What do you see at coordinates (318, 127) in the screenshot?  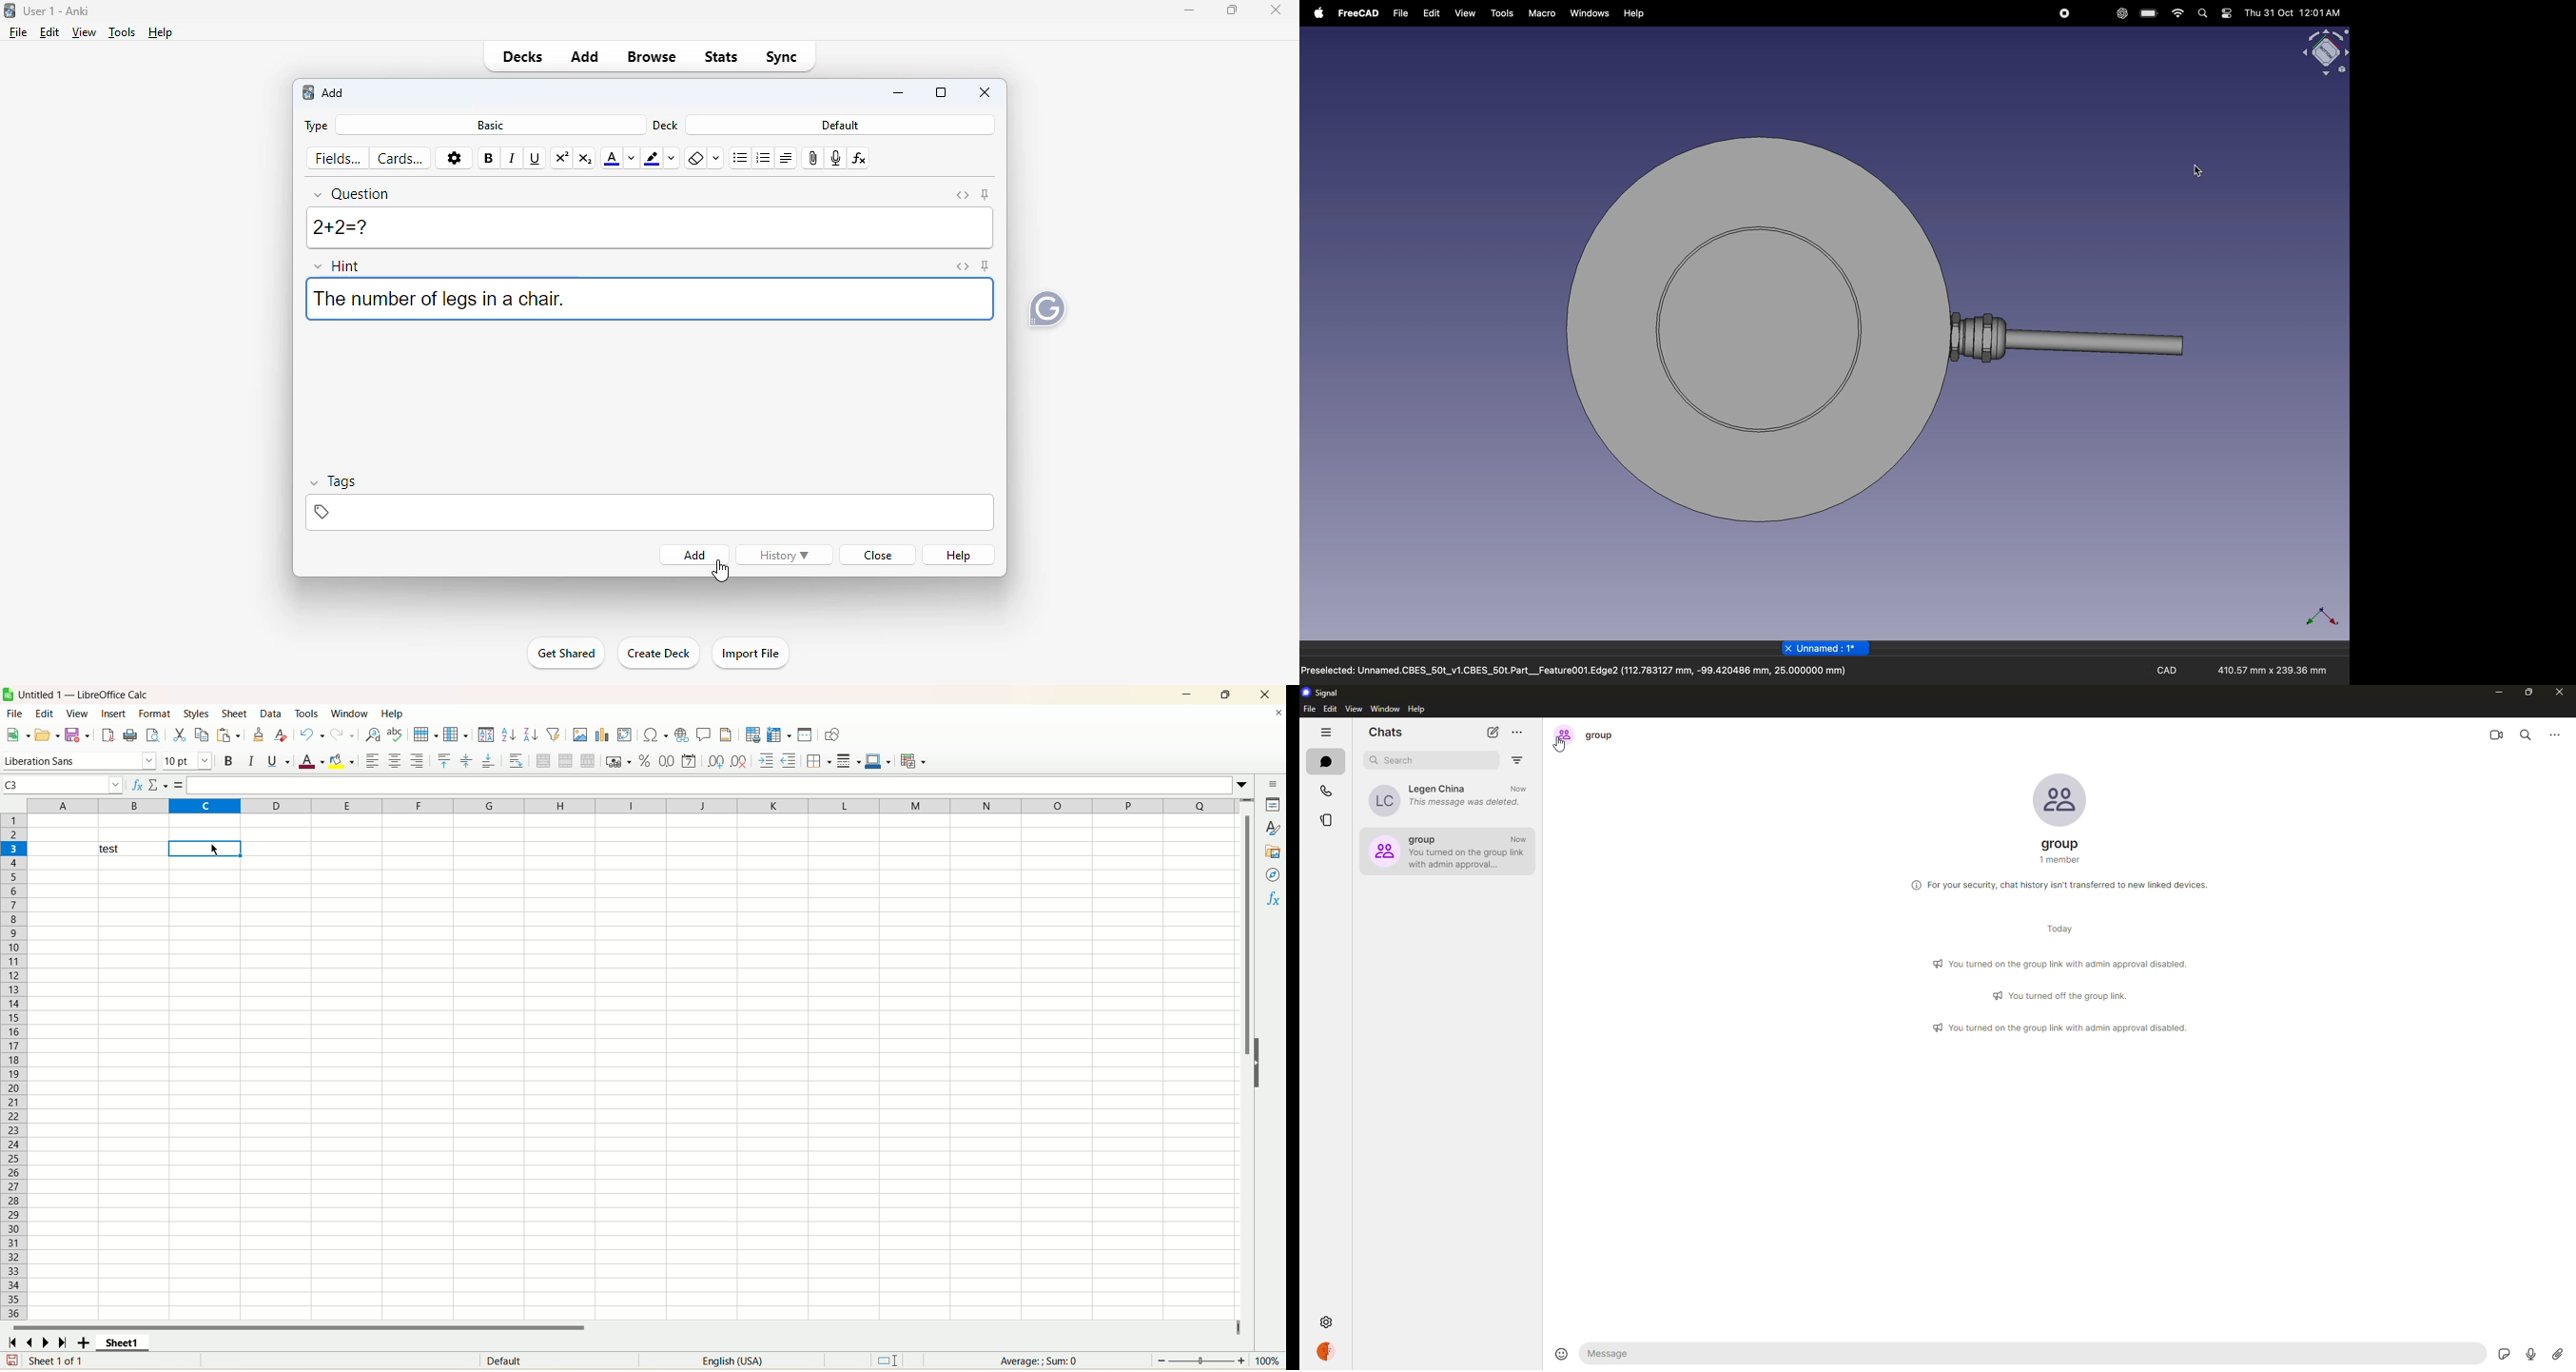 I see `type` at bounding box center [318, 127].